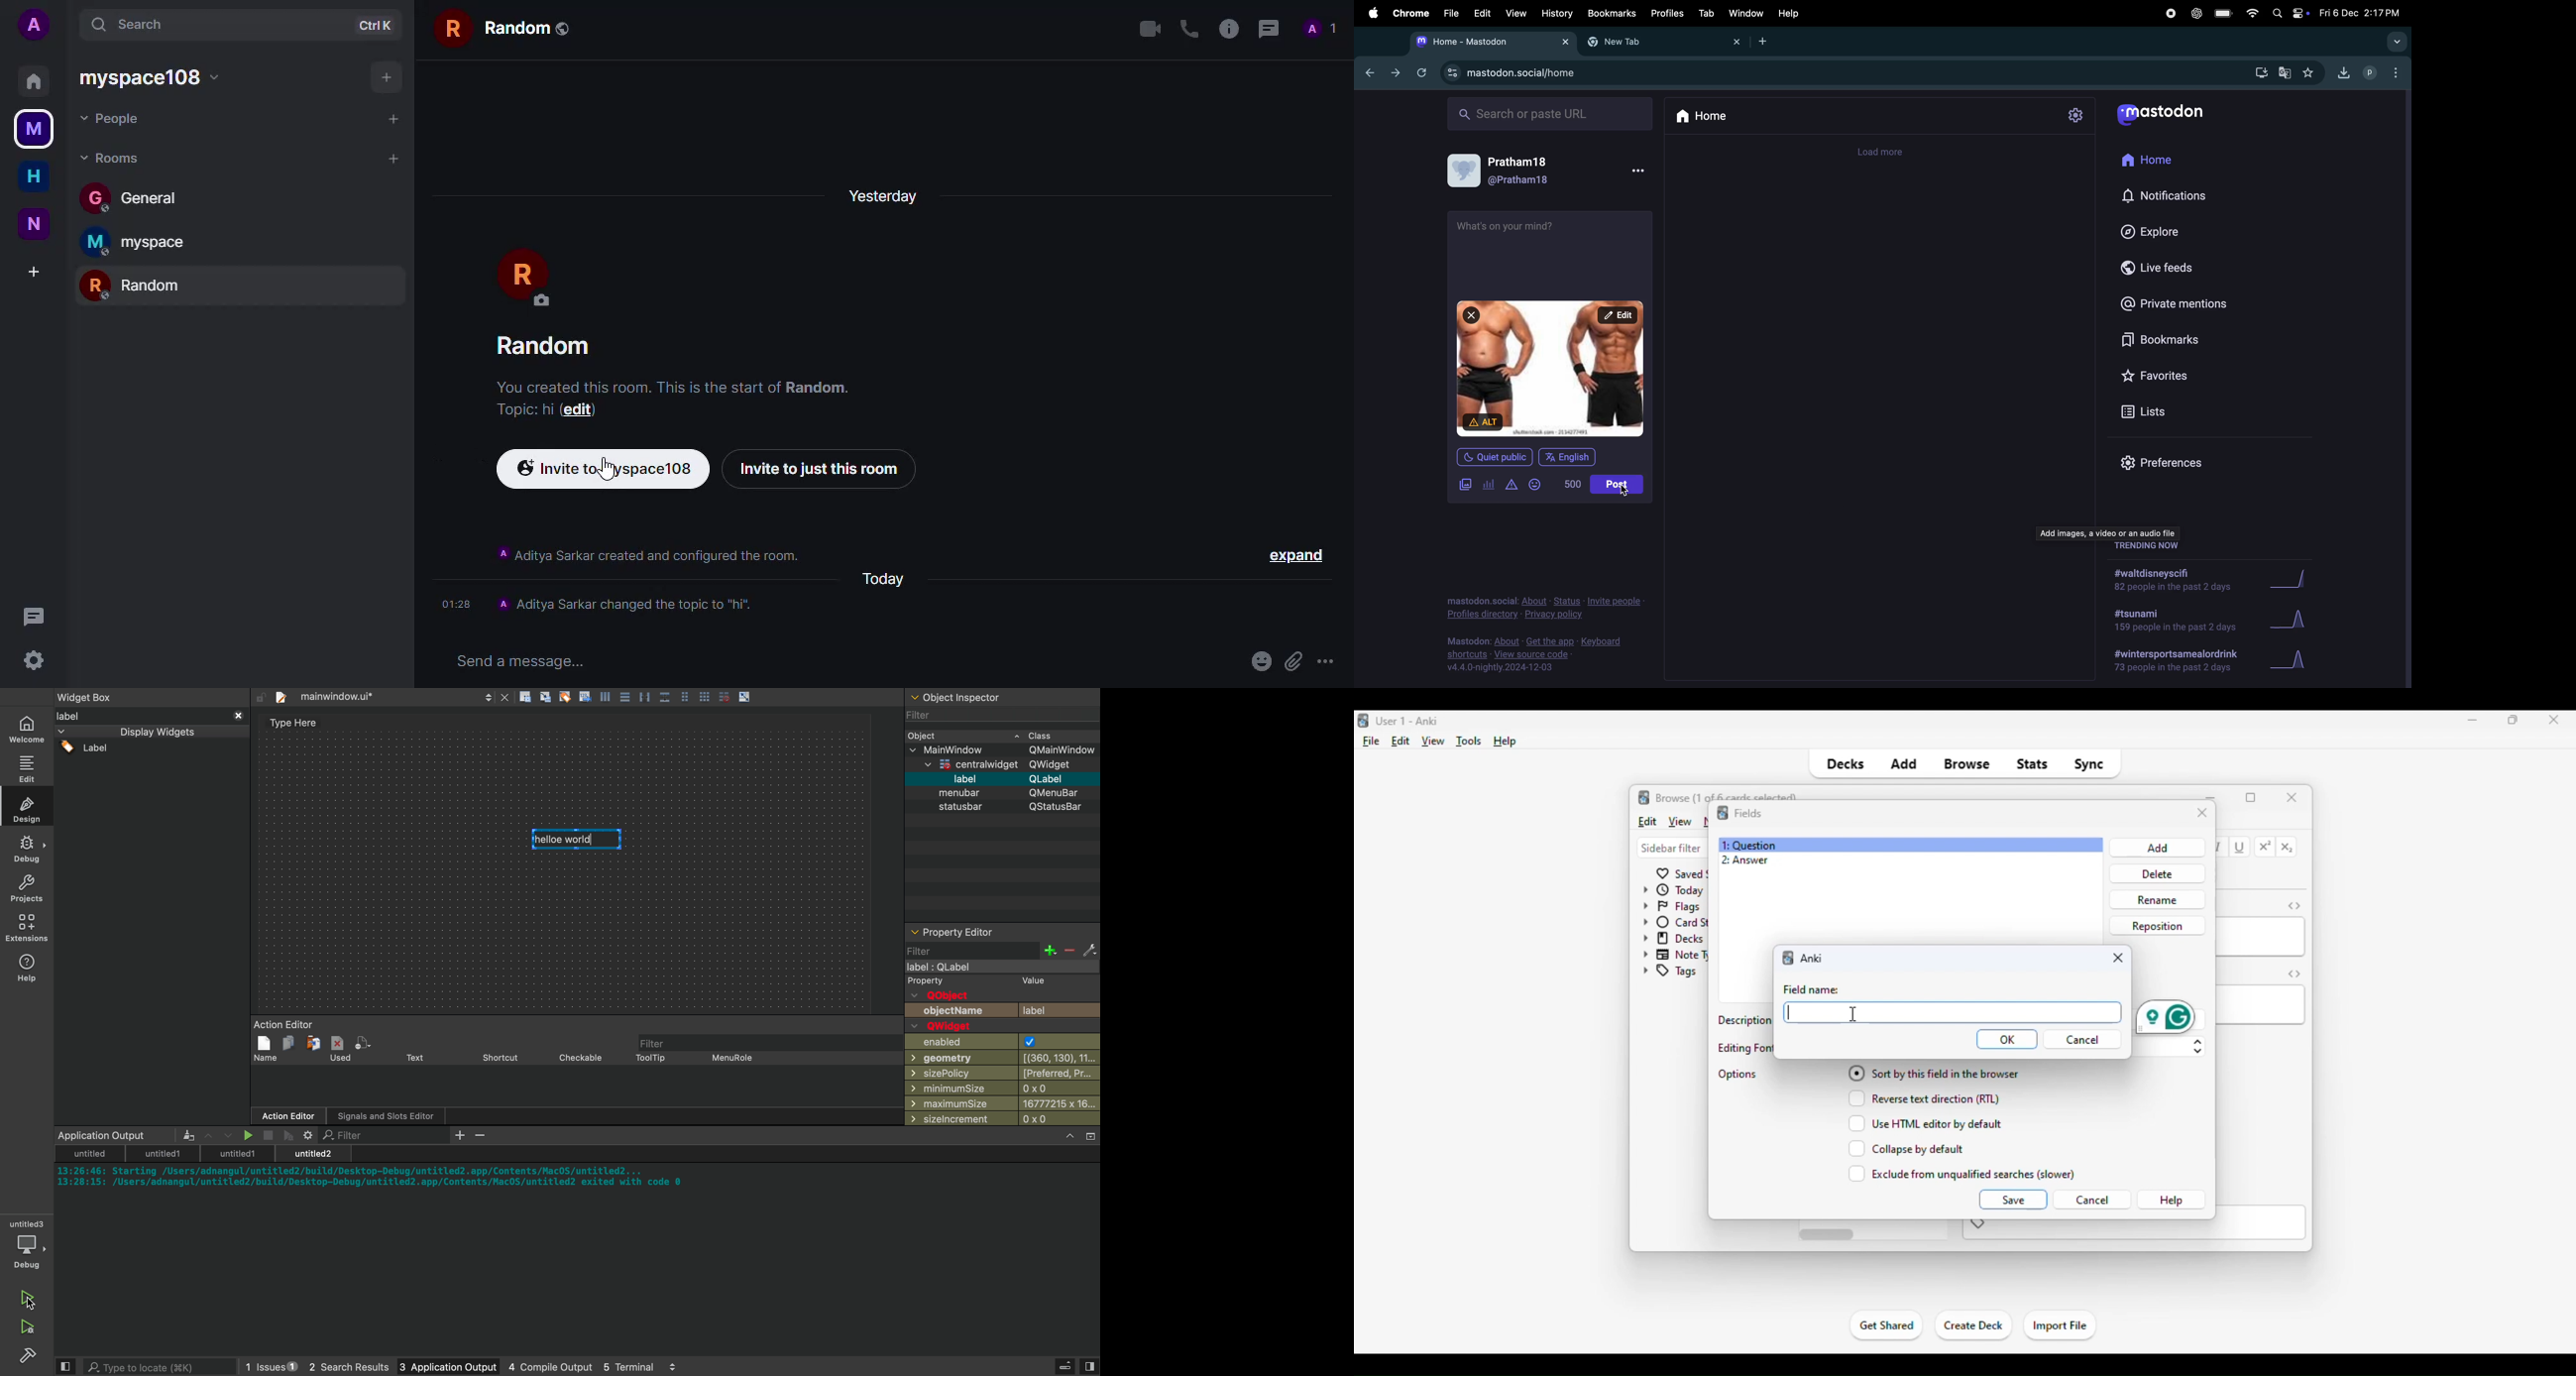 This screenshot has height=1400, width=2576. What do you see at coordinates (543, 345) in the screenshot?
I see `random` at bounding box center [543, 345].